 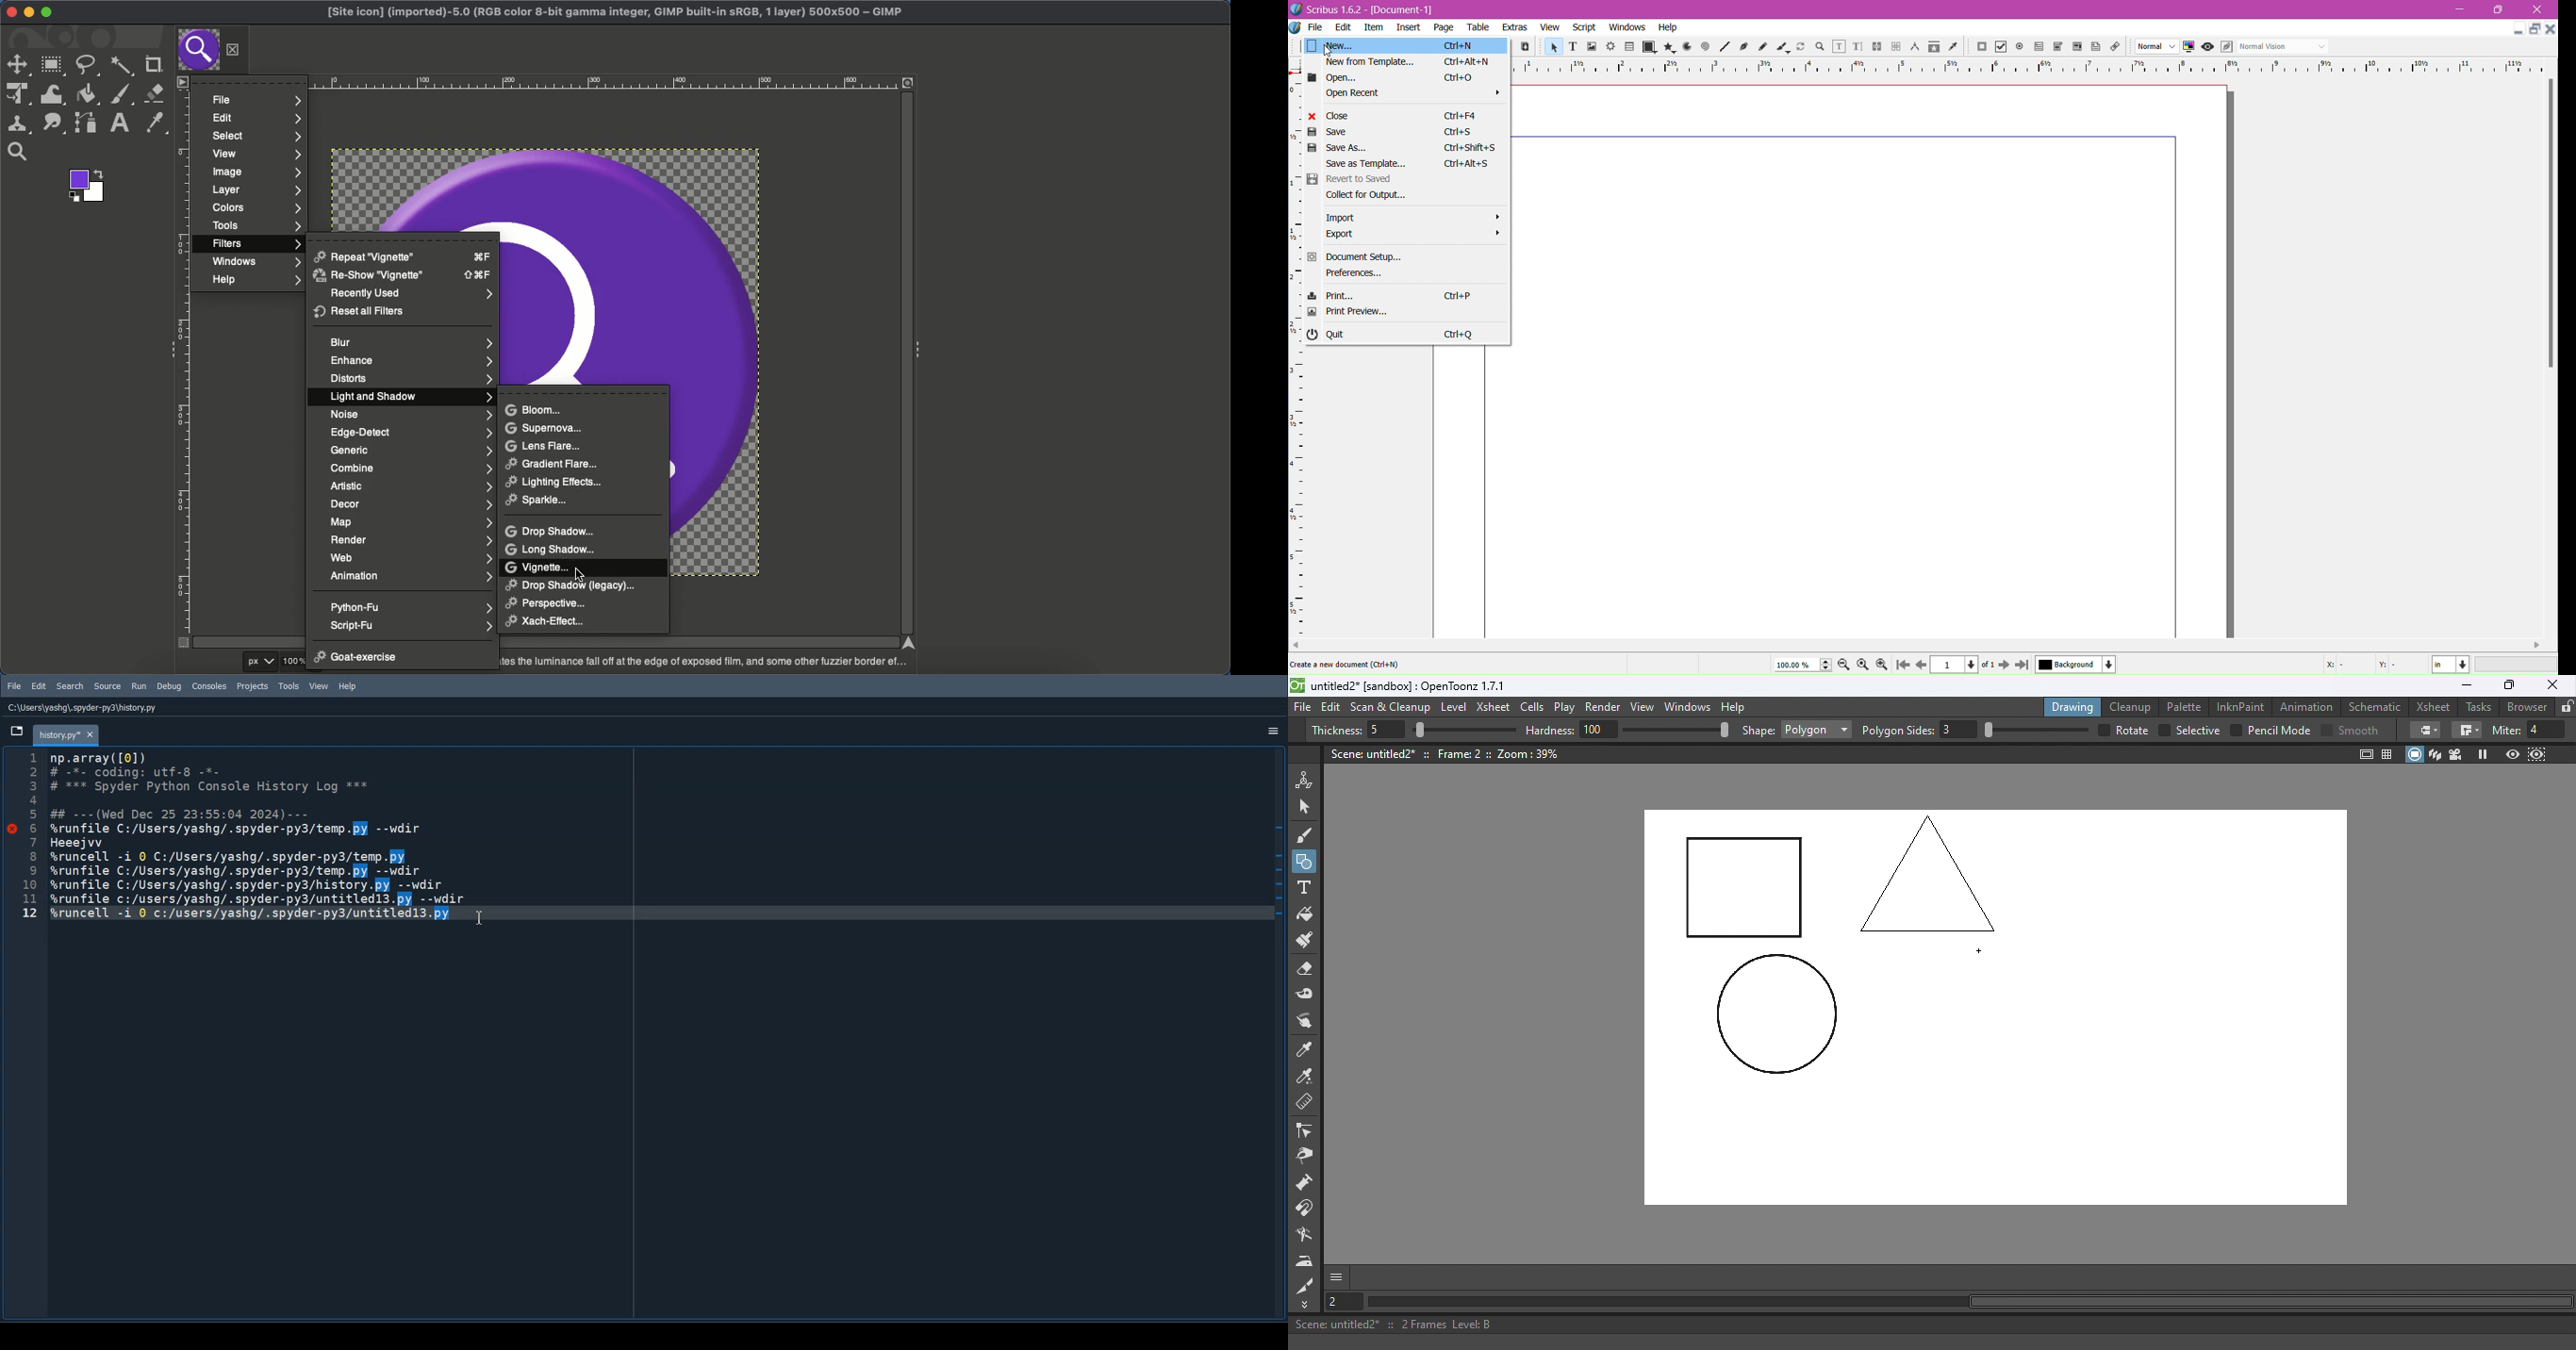 What do you see at coordinates (1845, 665) in the screenshot?
I see `decrease zoom` at bounding box center [1845, 665].